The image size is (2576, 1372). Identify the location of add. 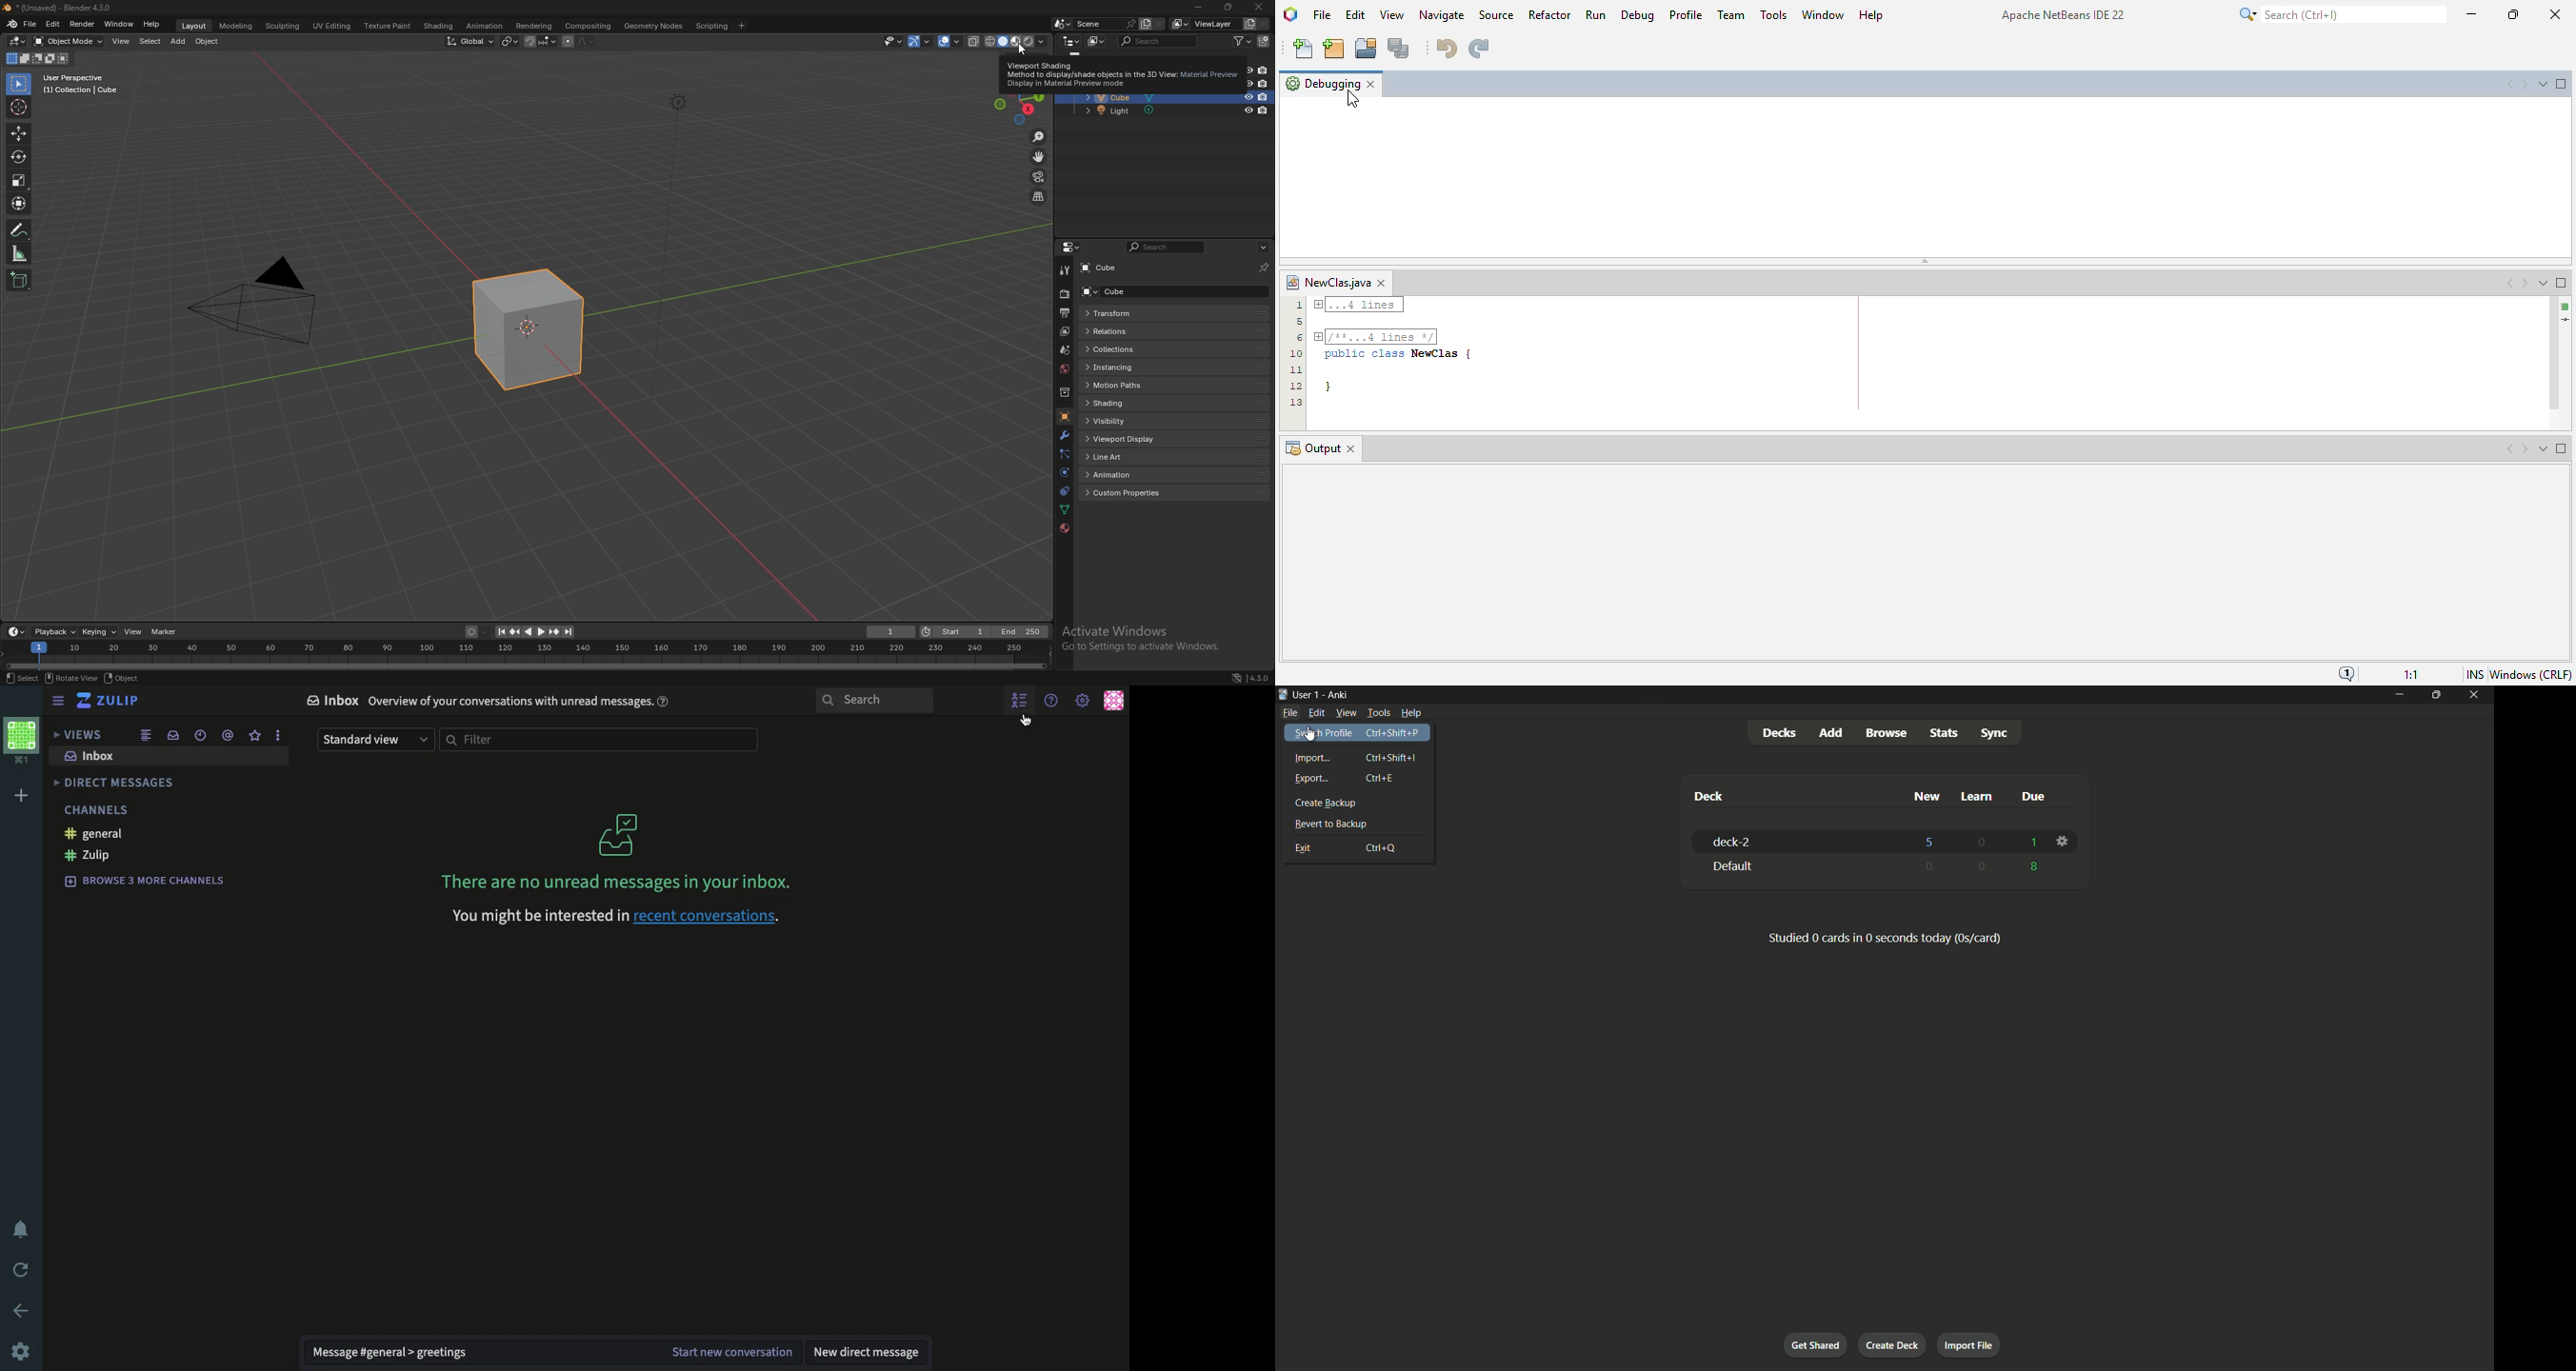
(1830, 733).